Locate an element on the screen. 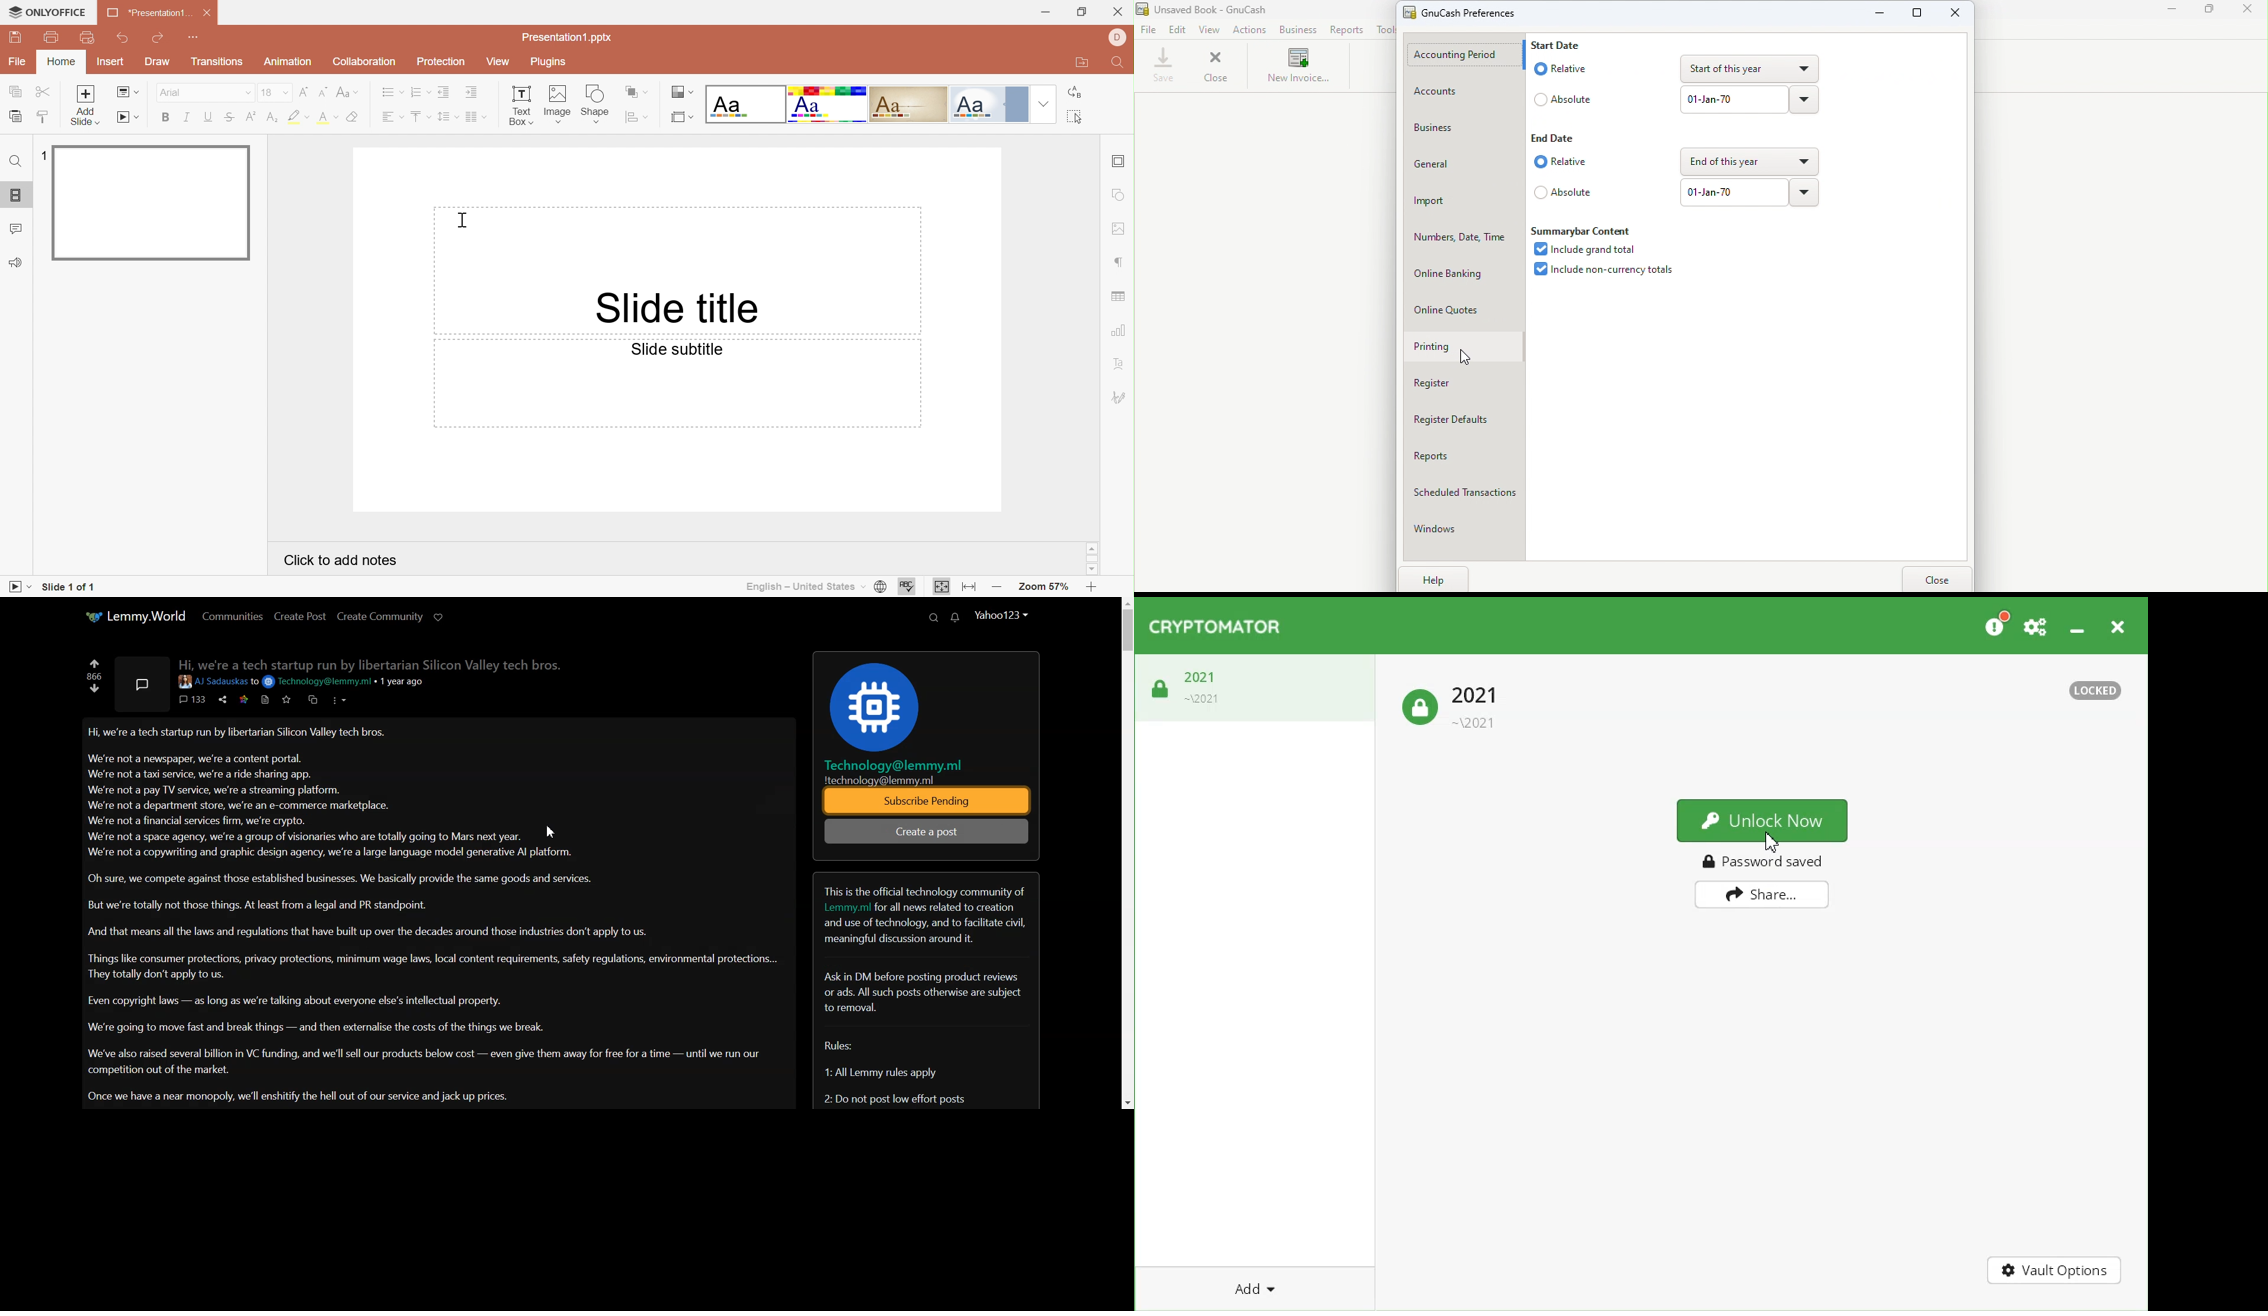 Image resolution: width=2268 pixels, height=1316 pixels. Create a Post is located at coordinates (926, 833).